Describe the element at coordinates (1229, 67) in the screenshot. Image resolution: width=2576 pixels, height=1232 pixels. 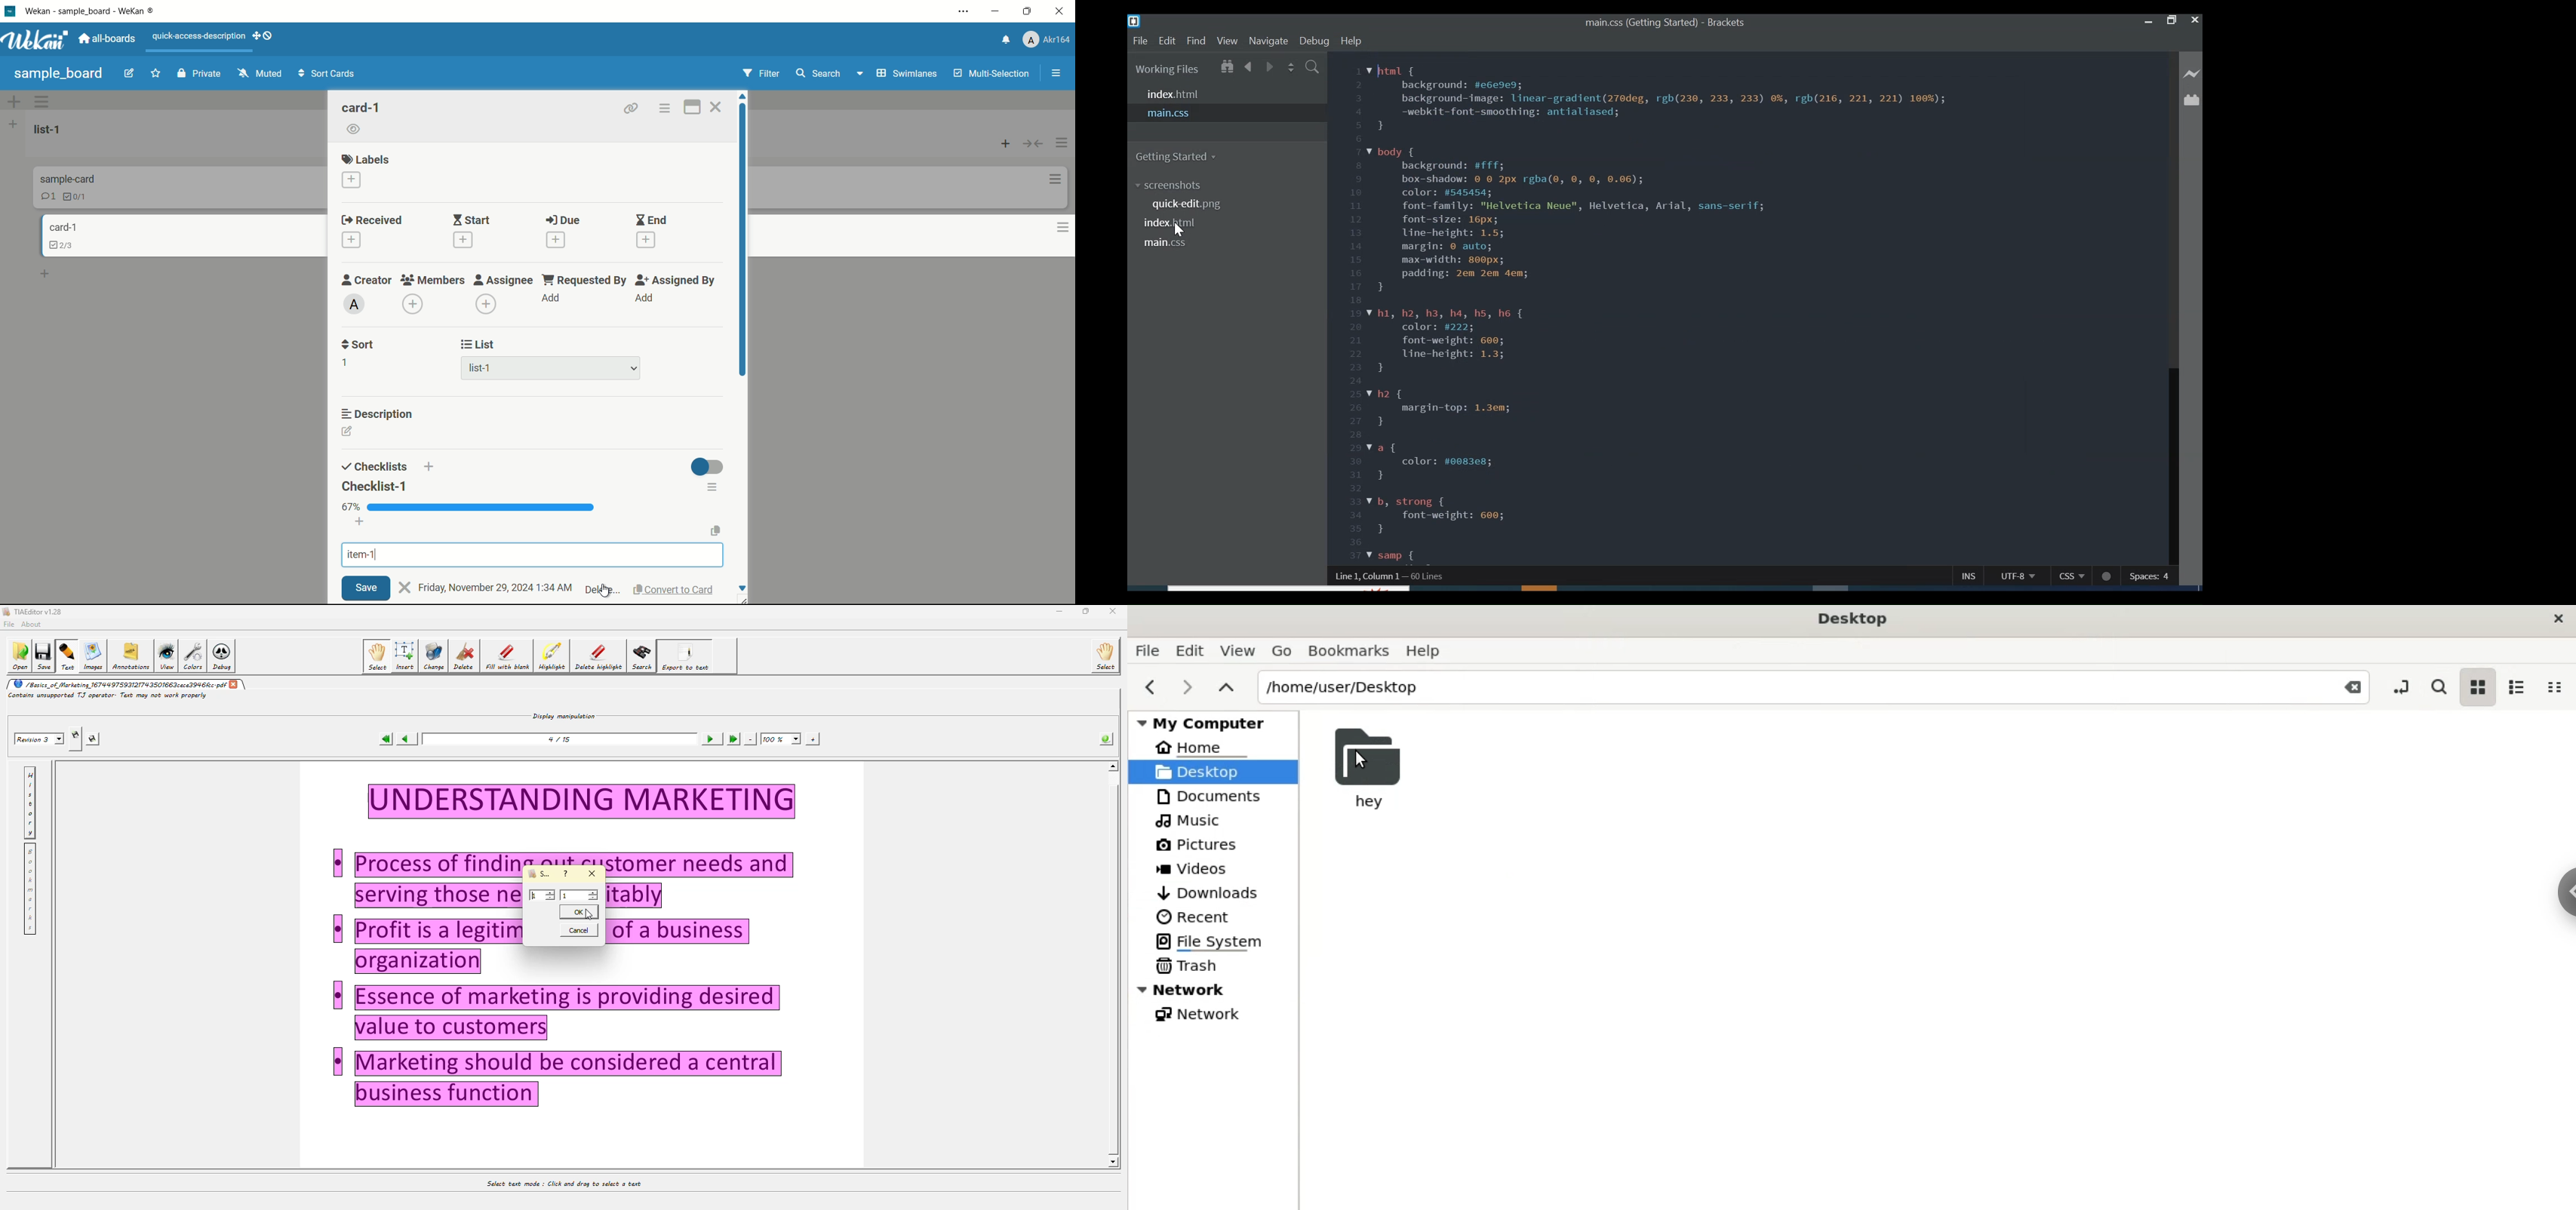
I see `Show in File Tree` at that location.